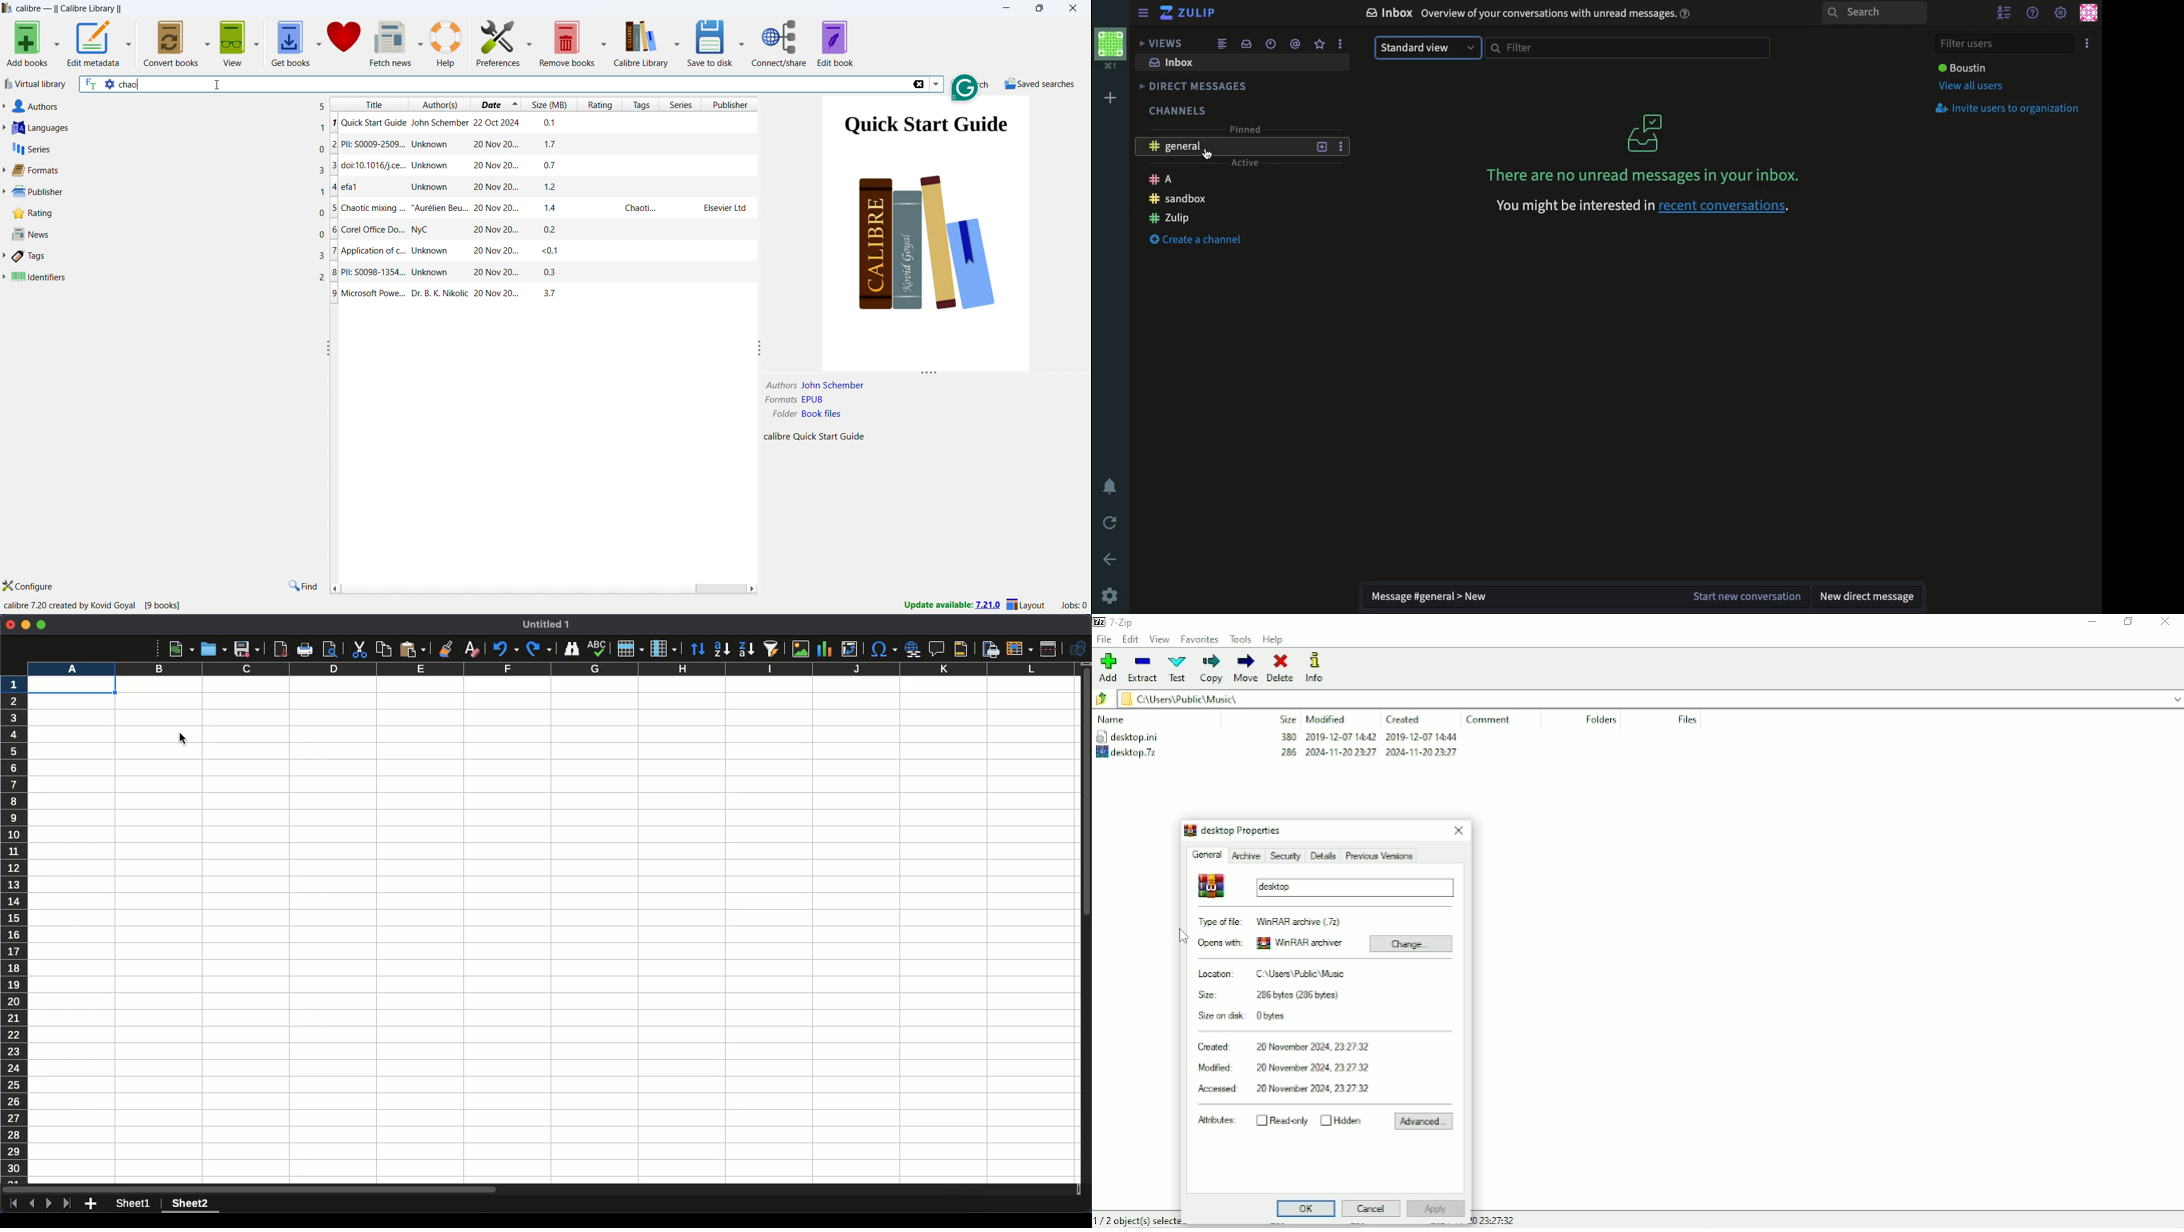  Describe the element at coordinates (1435, 1209) in the screenshot. I see `Apply` at that location.